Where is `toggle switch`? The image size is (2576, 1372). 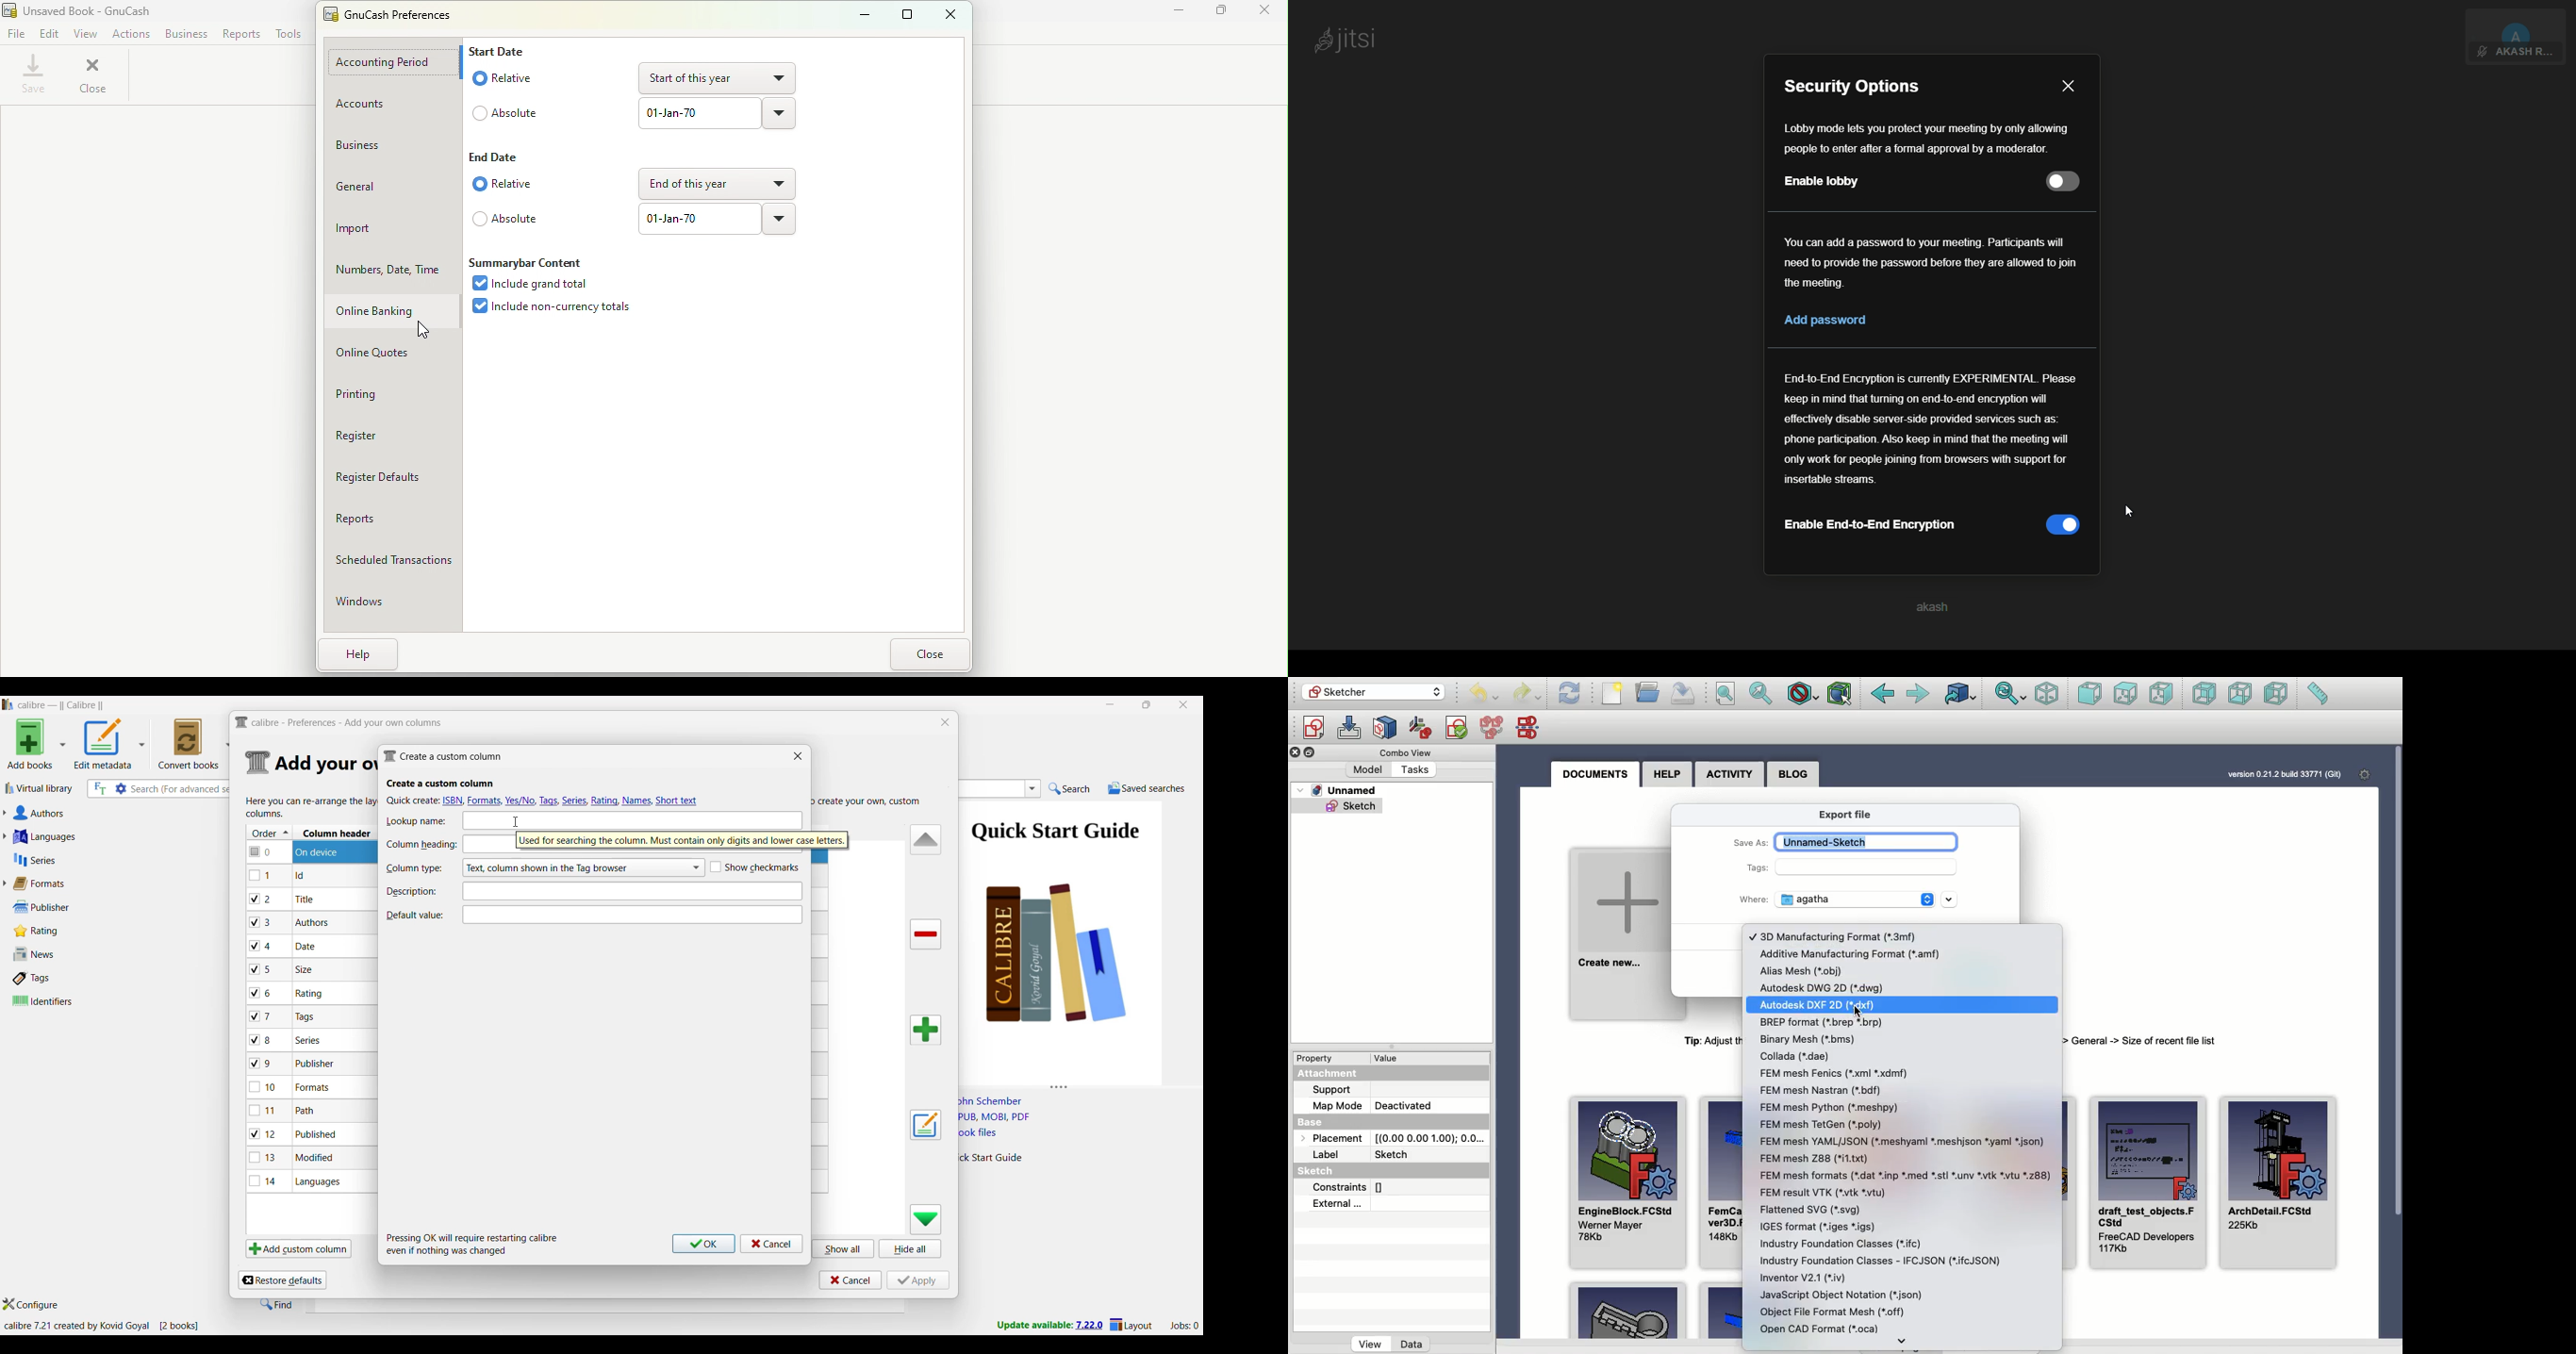 toggle switch is located at coordinates (2061, 525).